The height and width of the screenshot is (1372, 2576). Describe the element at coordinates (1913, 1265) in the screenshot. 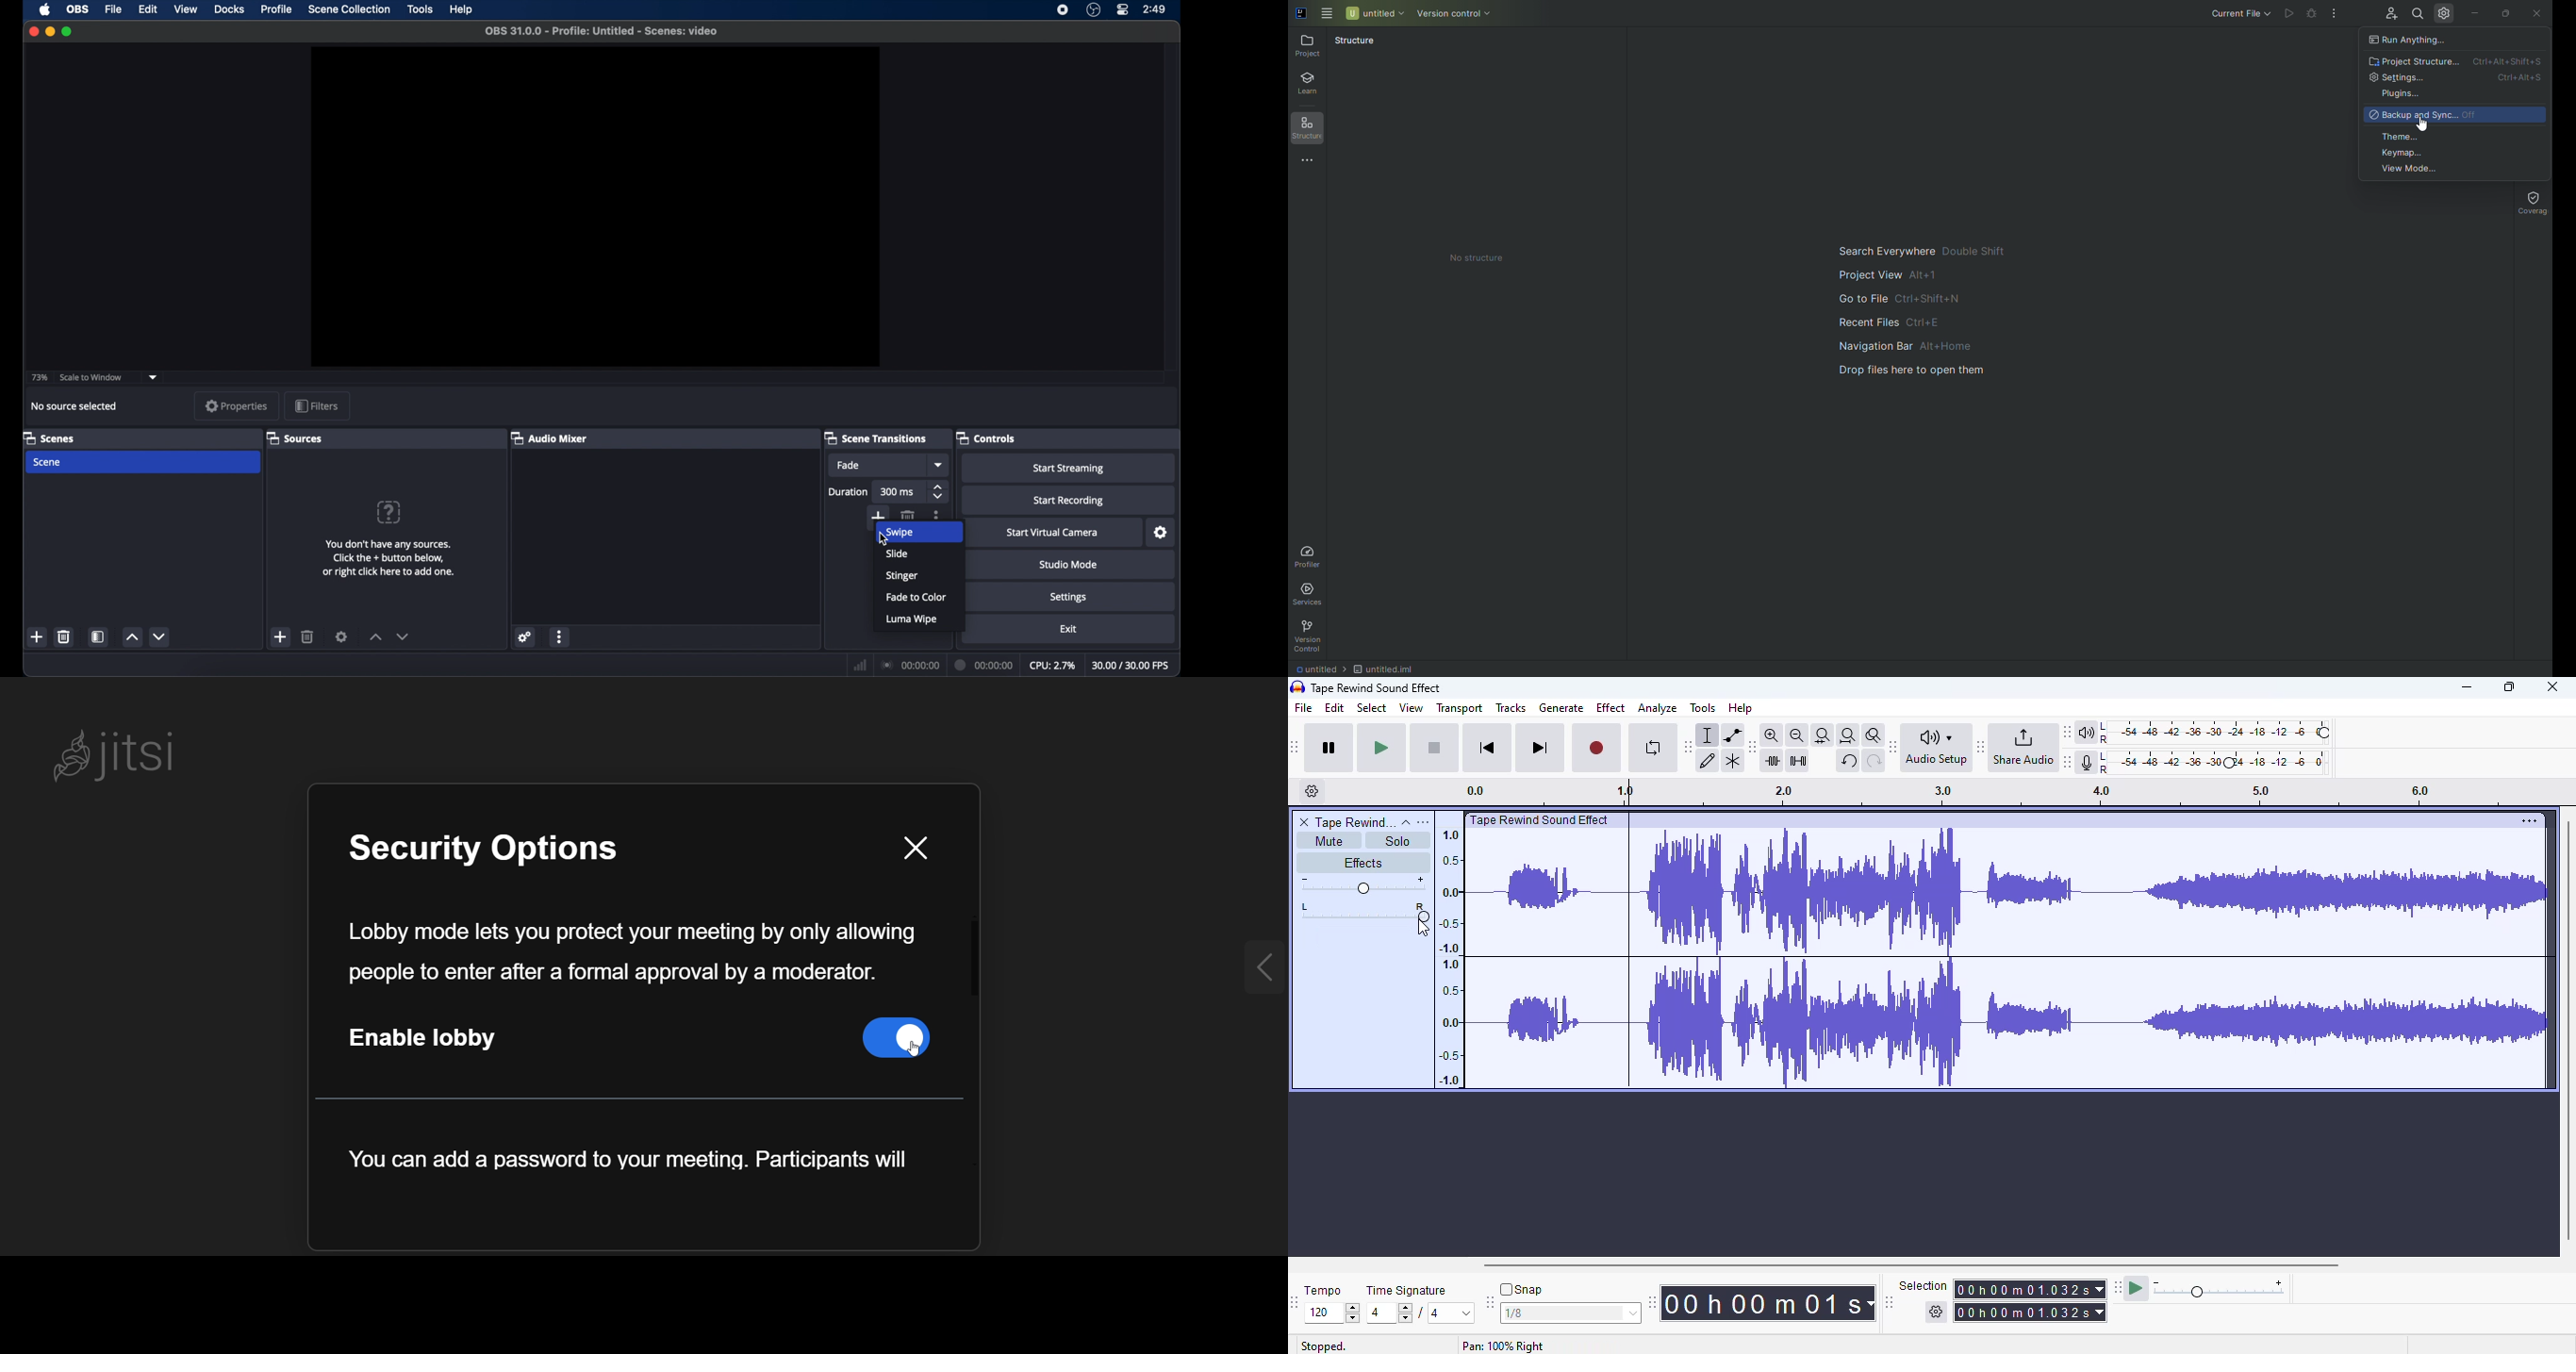

I see `horizontal scroll bar` at that location.